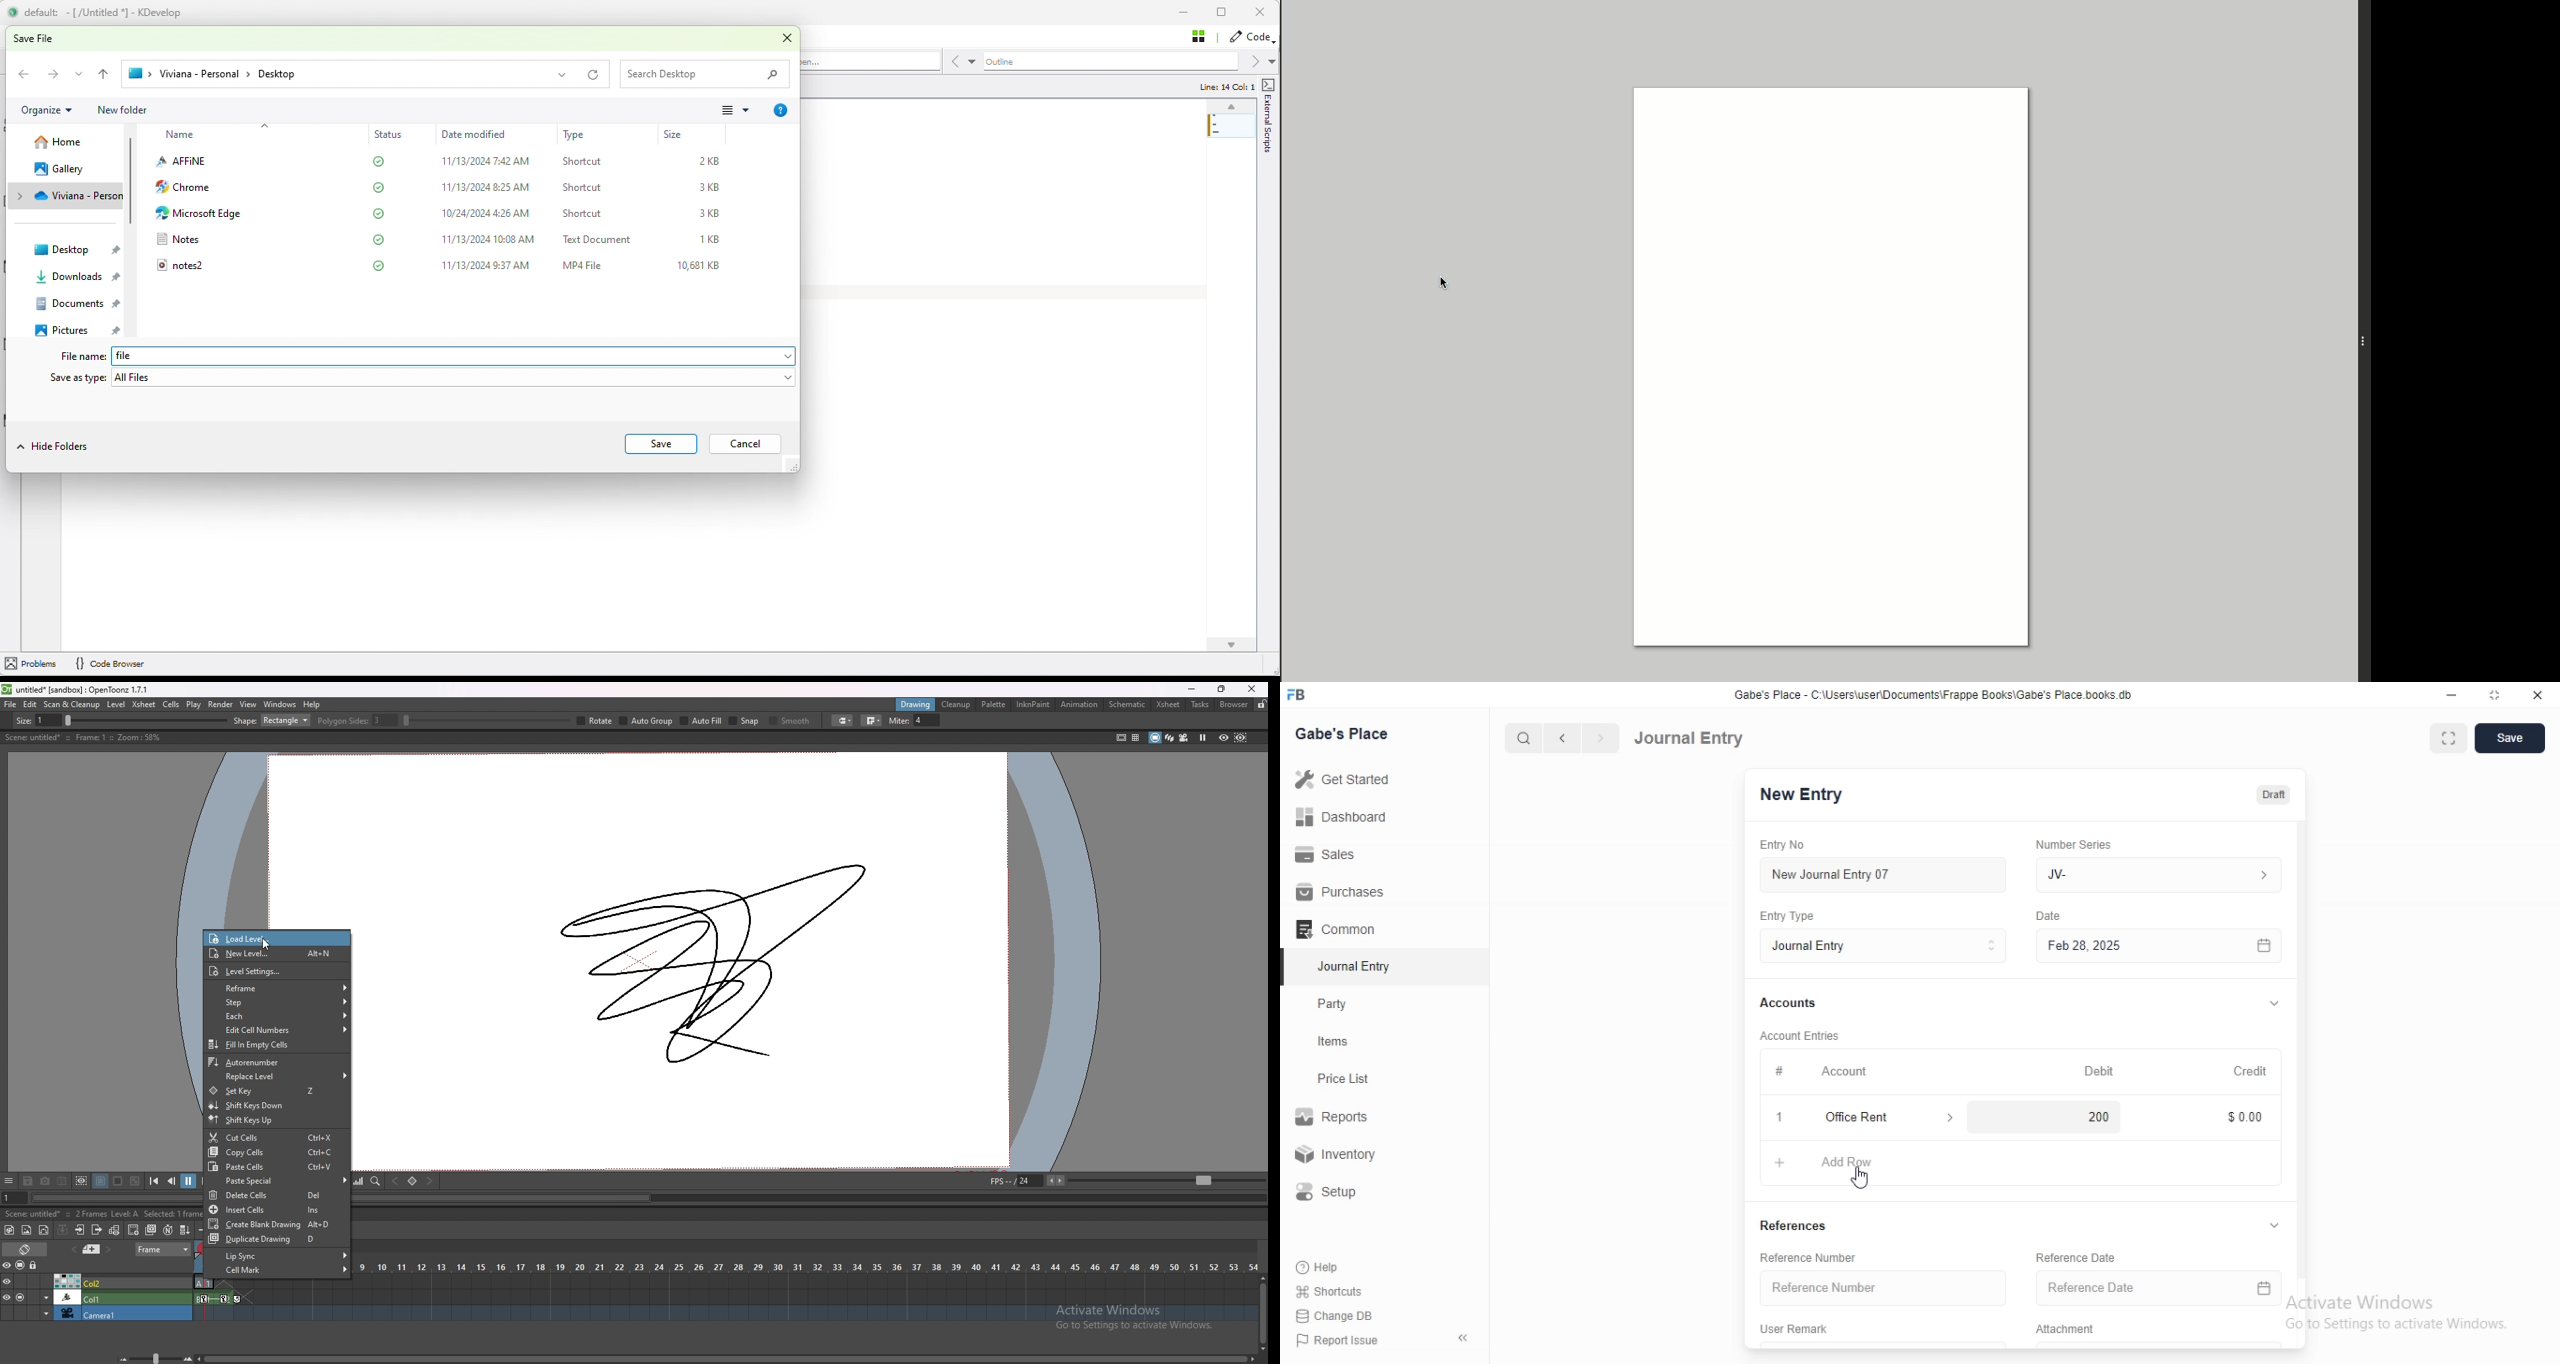  I want to click on cursor, so click(1861, 1179).